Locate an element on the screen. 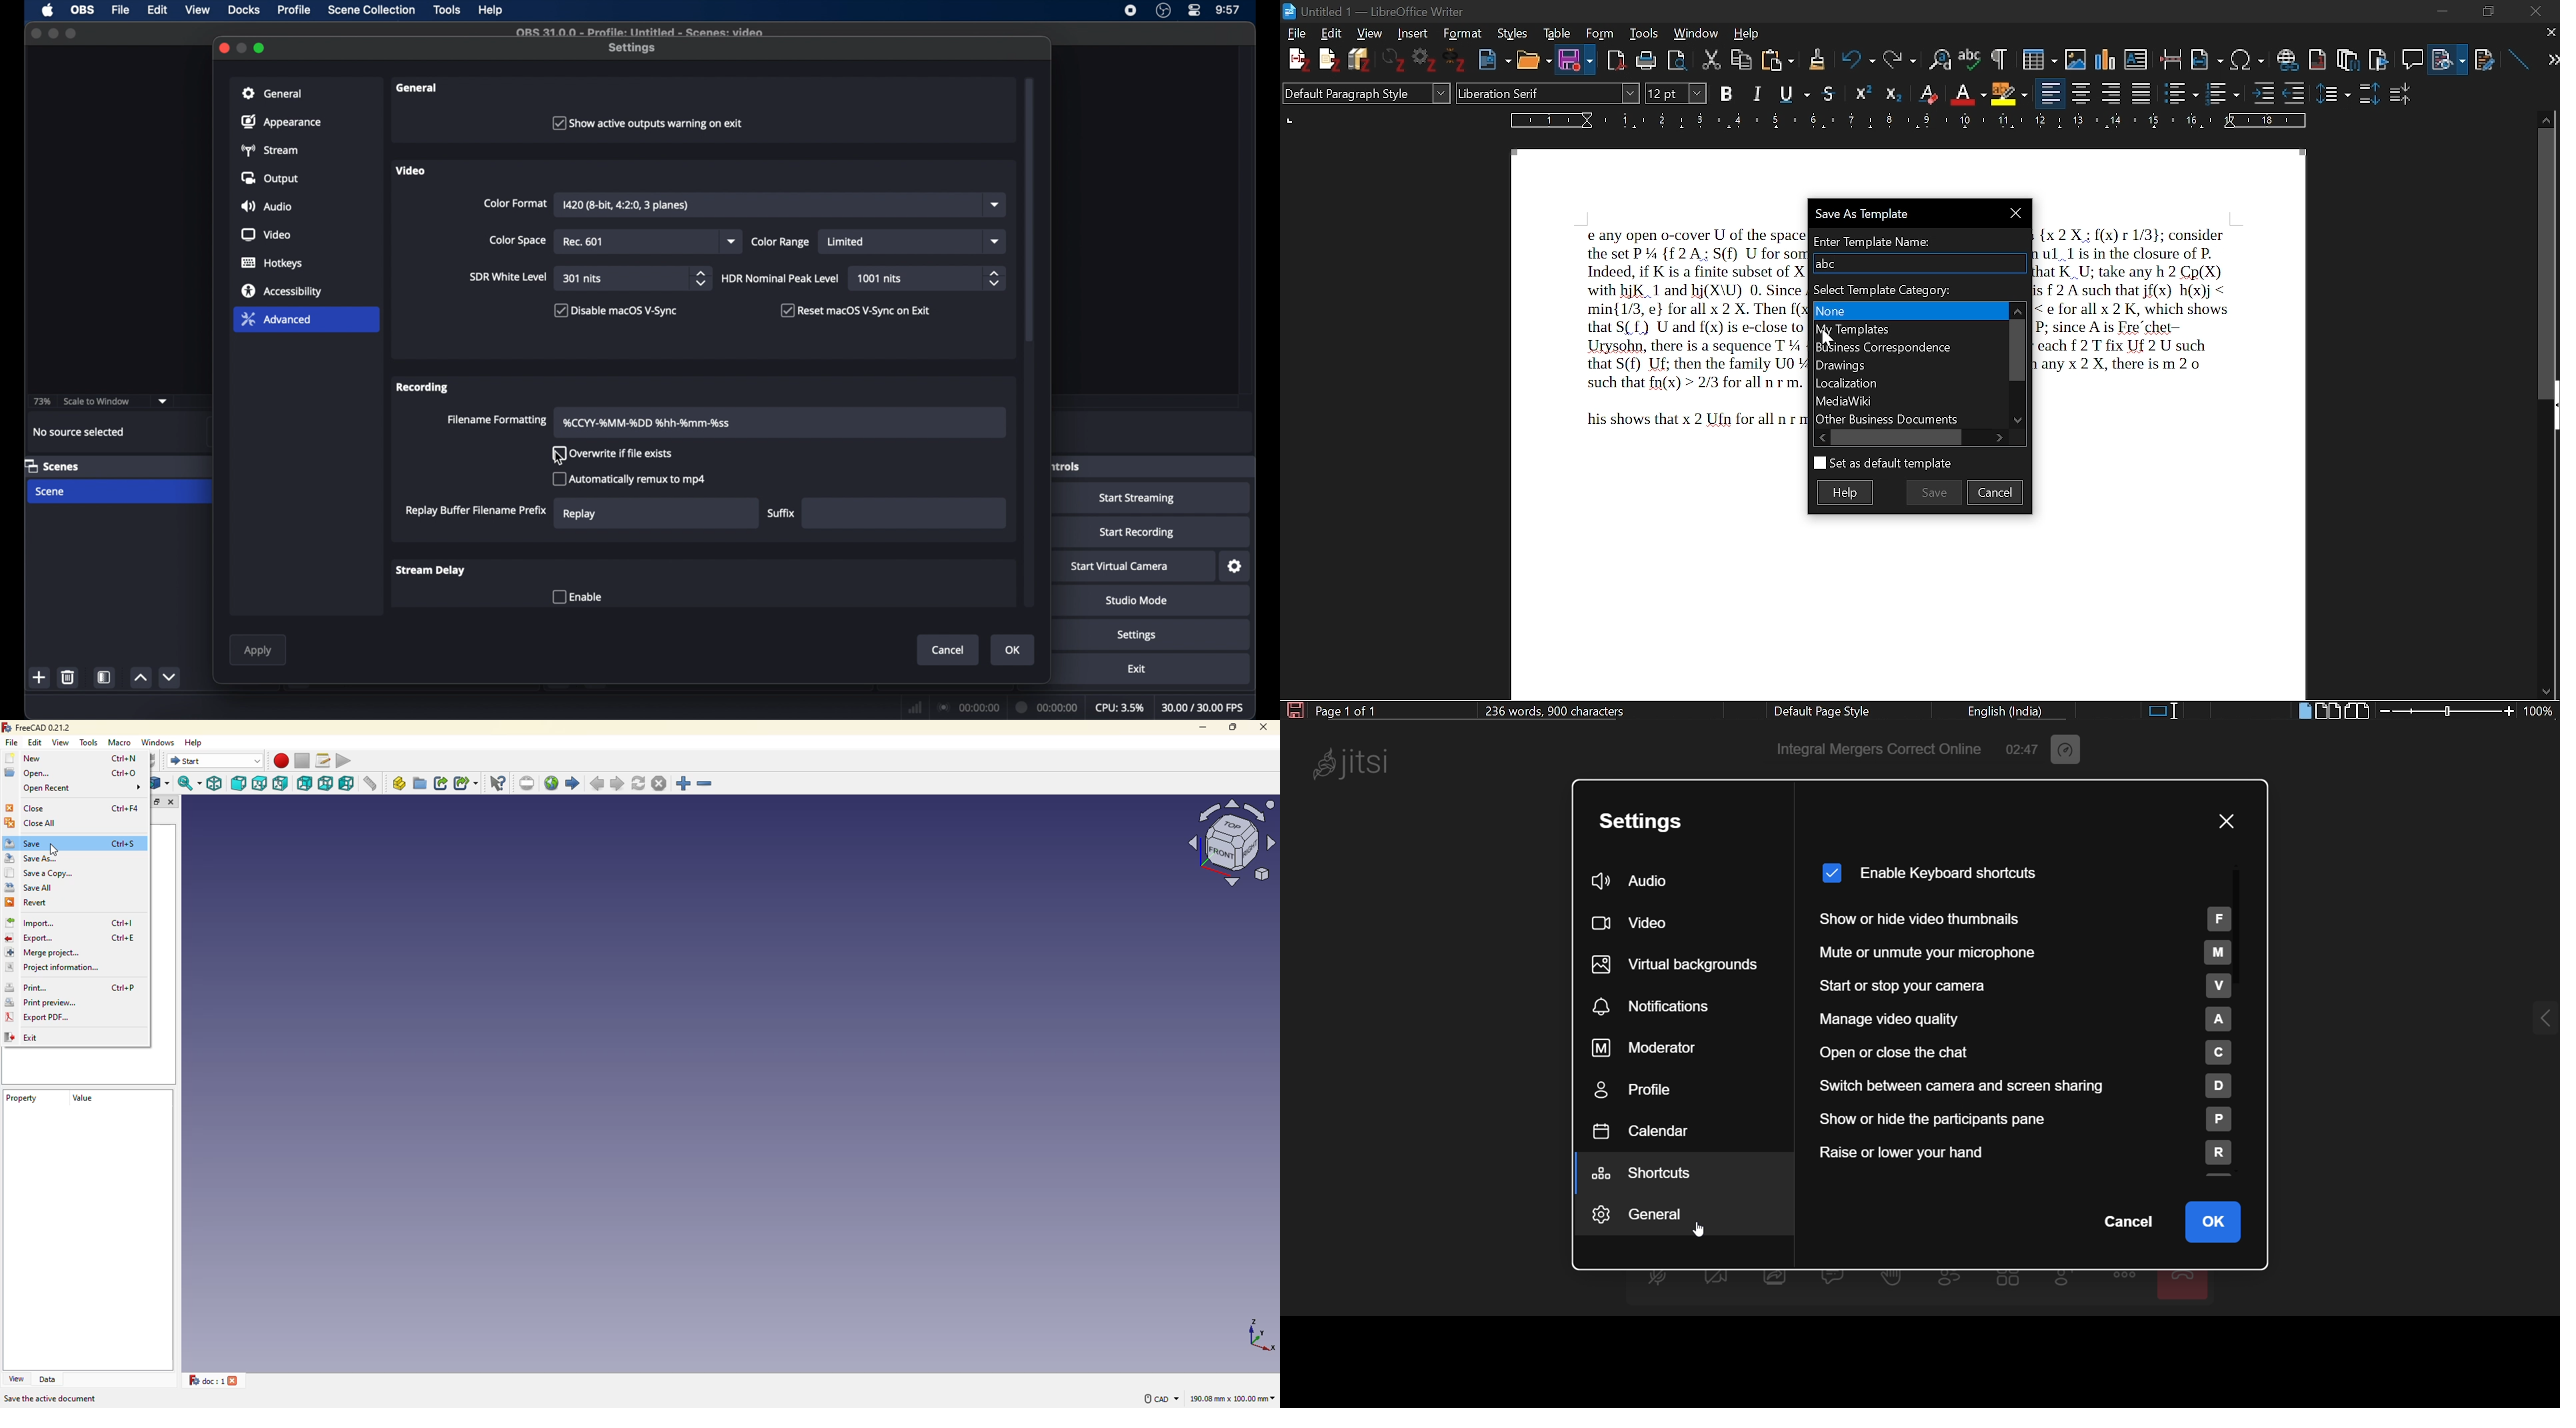 This screenshot has width=2576, height=1428. general is located at coordinates (275, 93).